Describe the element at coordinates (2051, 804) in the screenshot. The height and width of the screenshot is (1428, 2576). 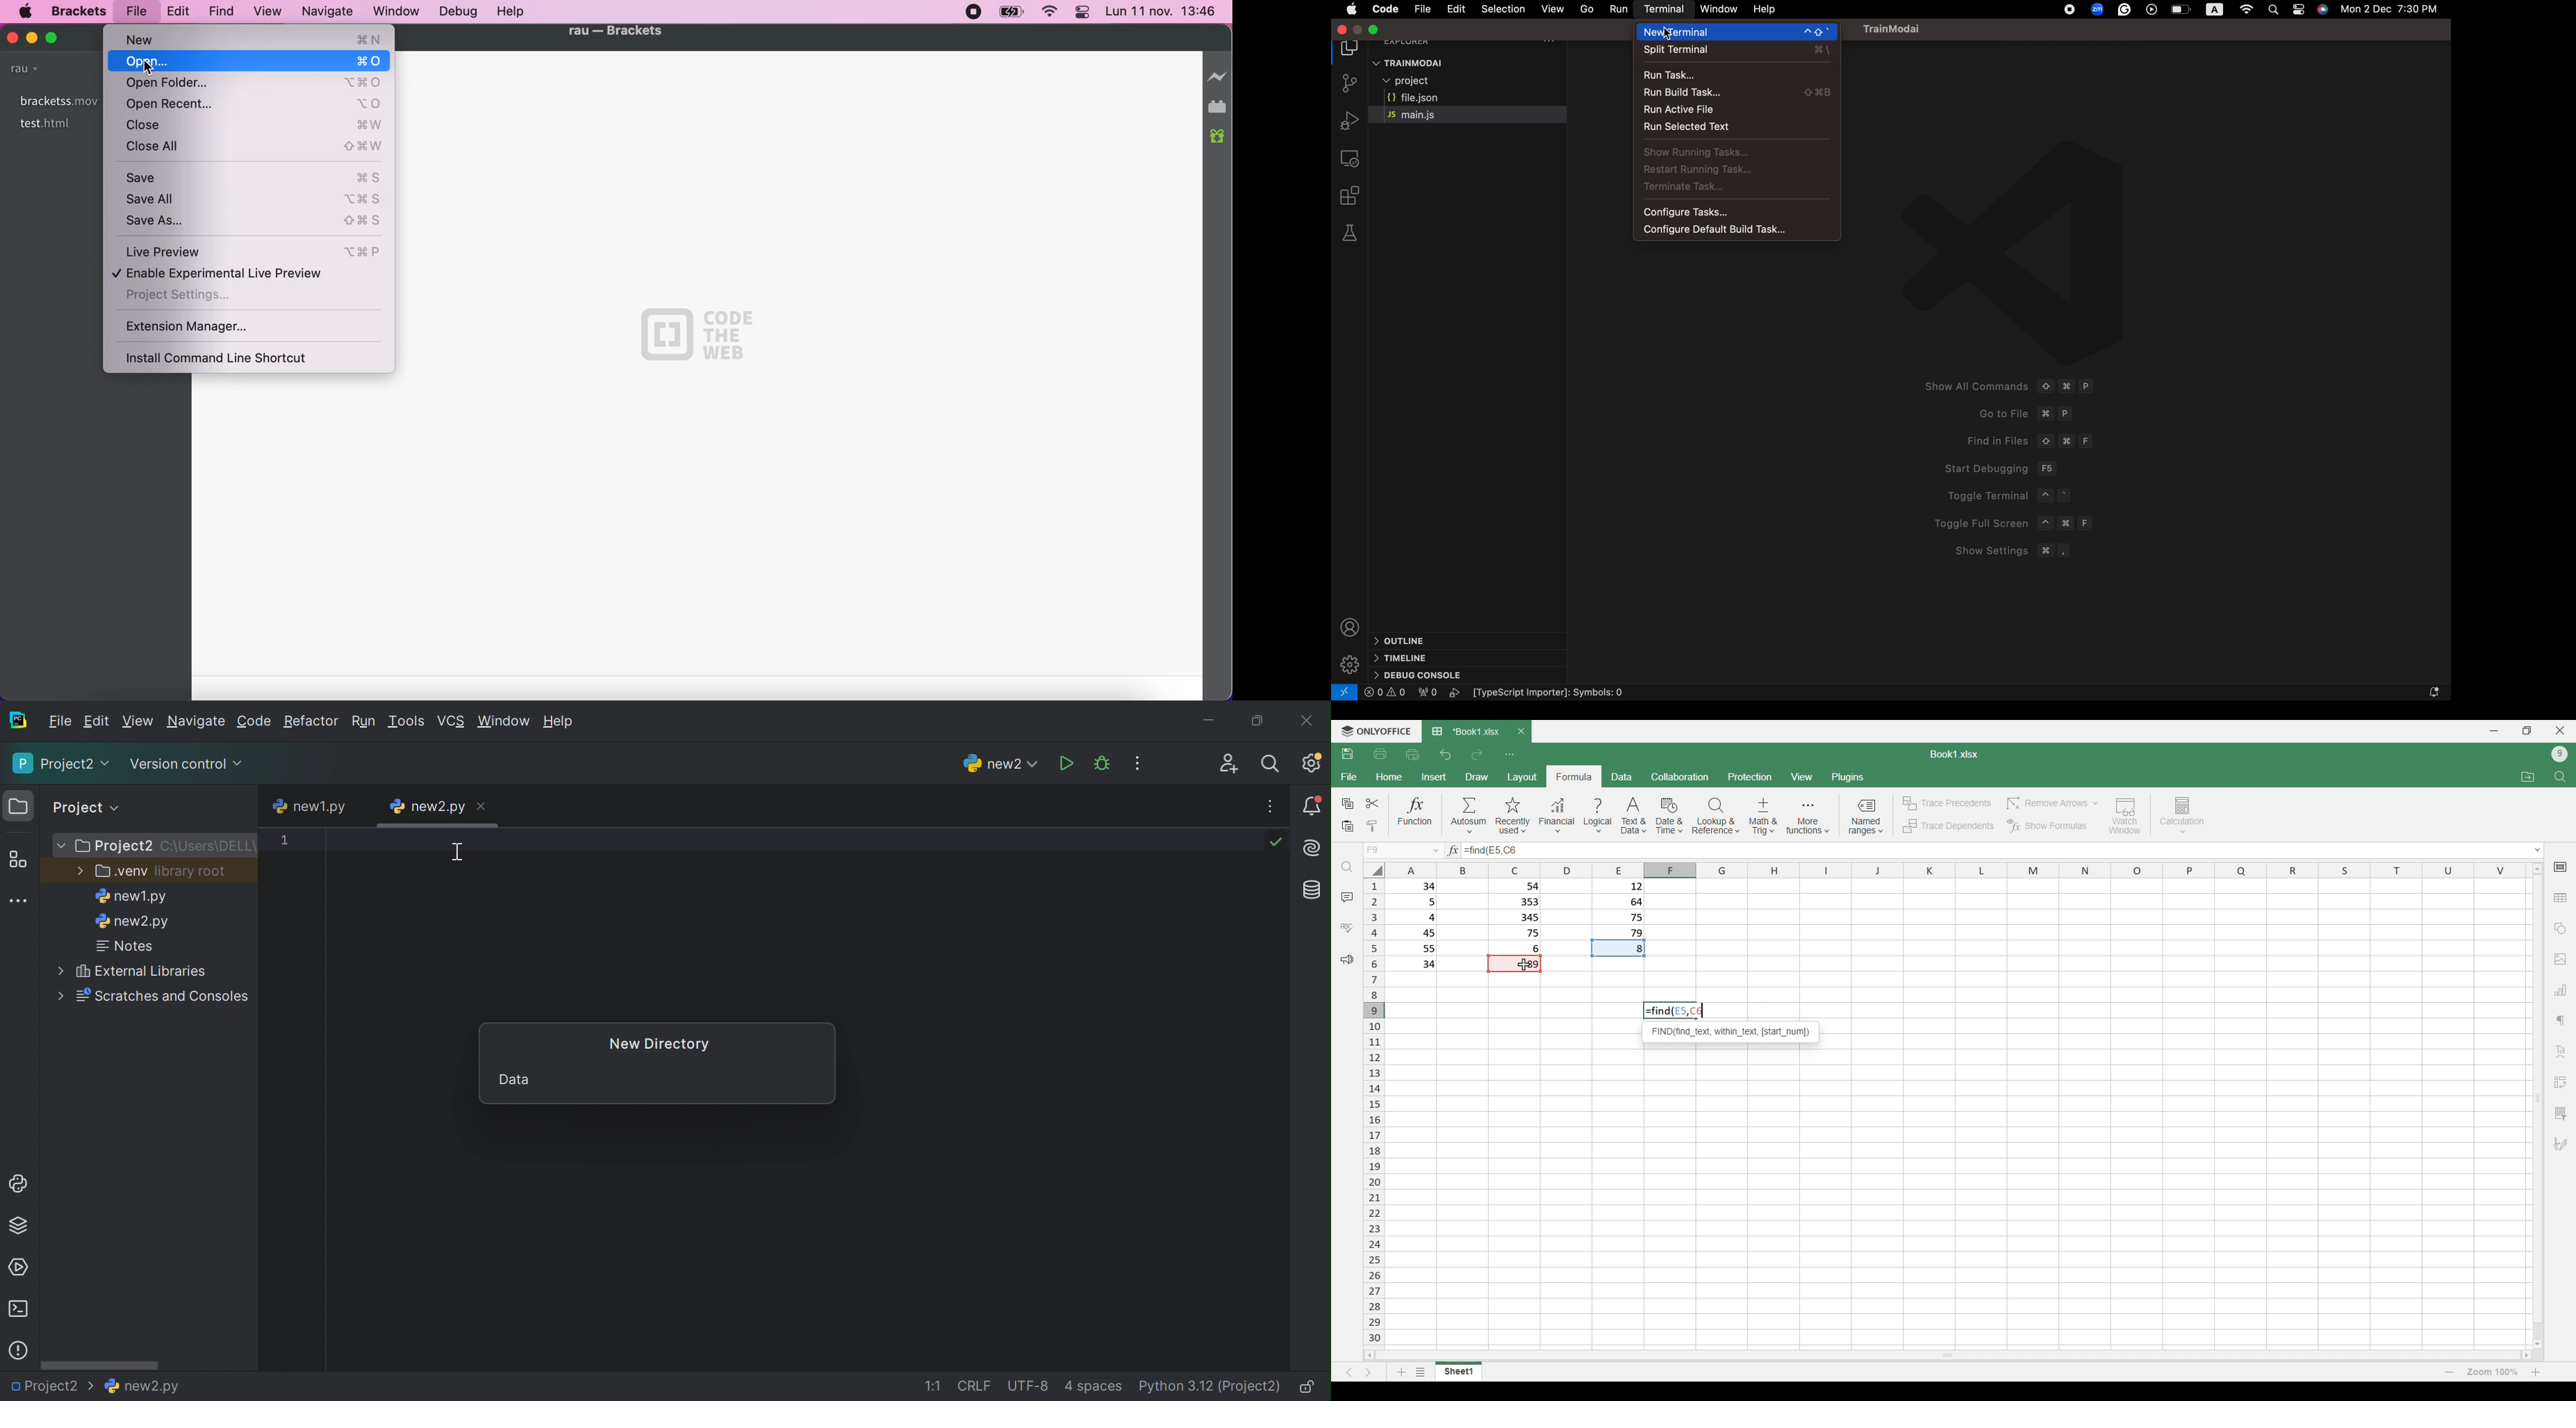
I see `Remove arrow` at that location.